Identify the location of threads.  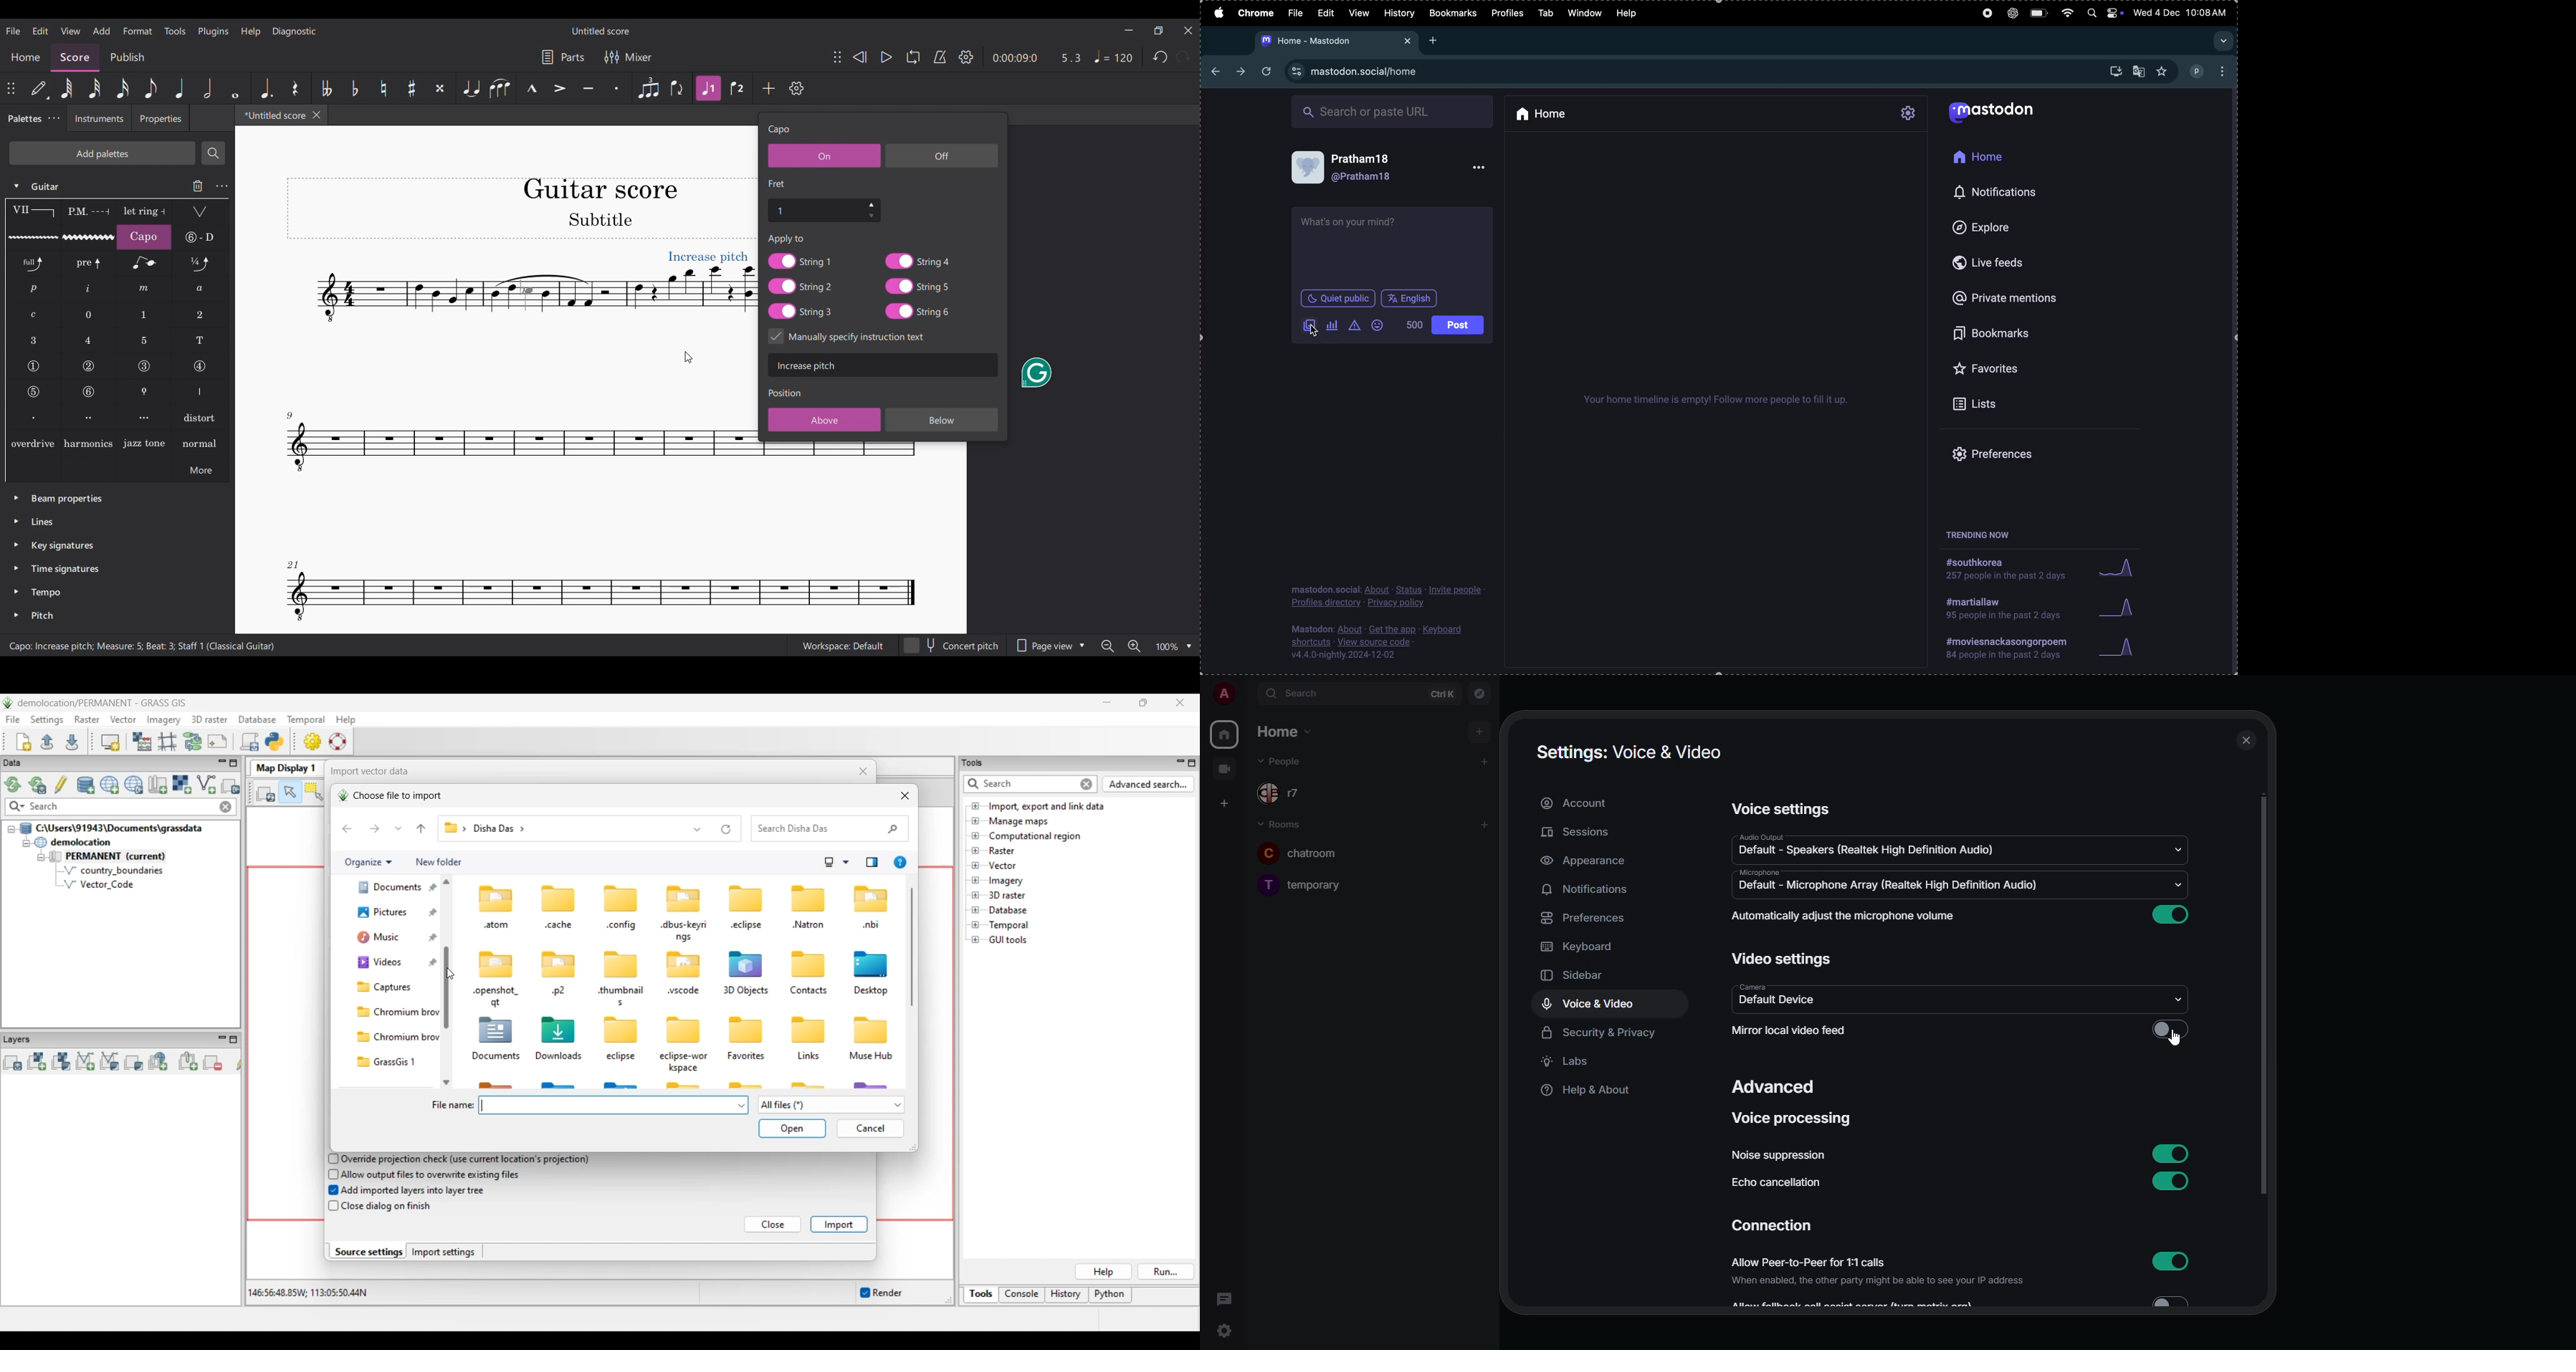
(1224, 1299).